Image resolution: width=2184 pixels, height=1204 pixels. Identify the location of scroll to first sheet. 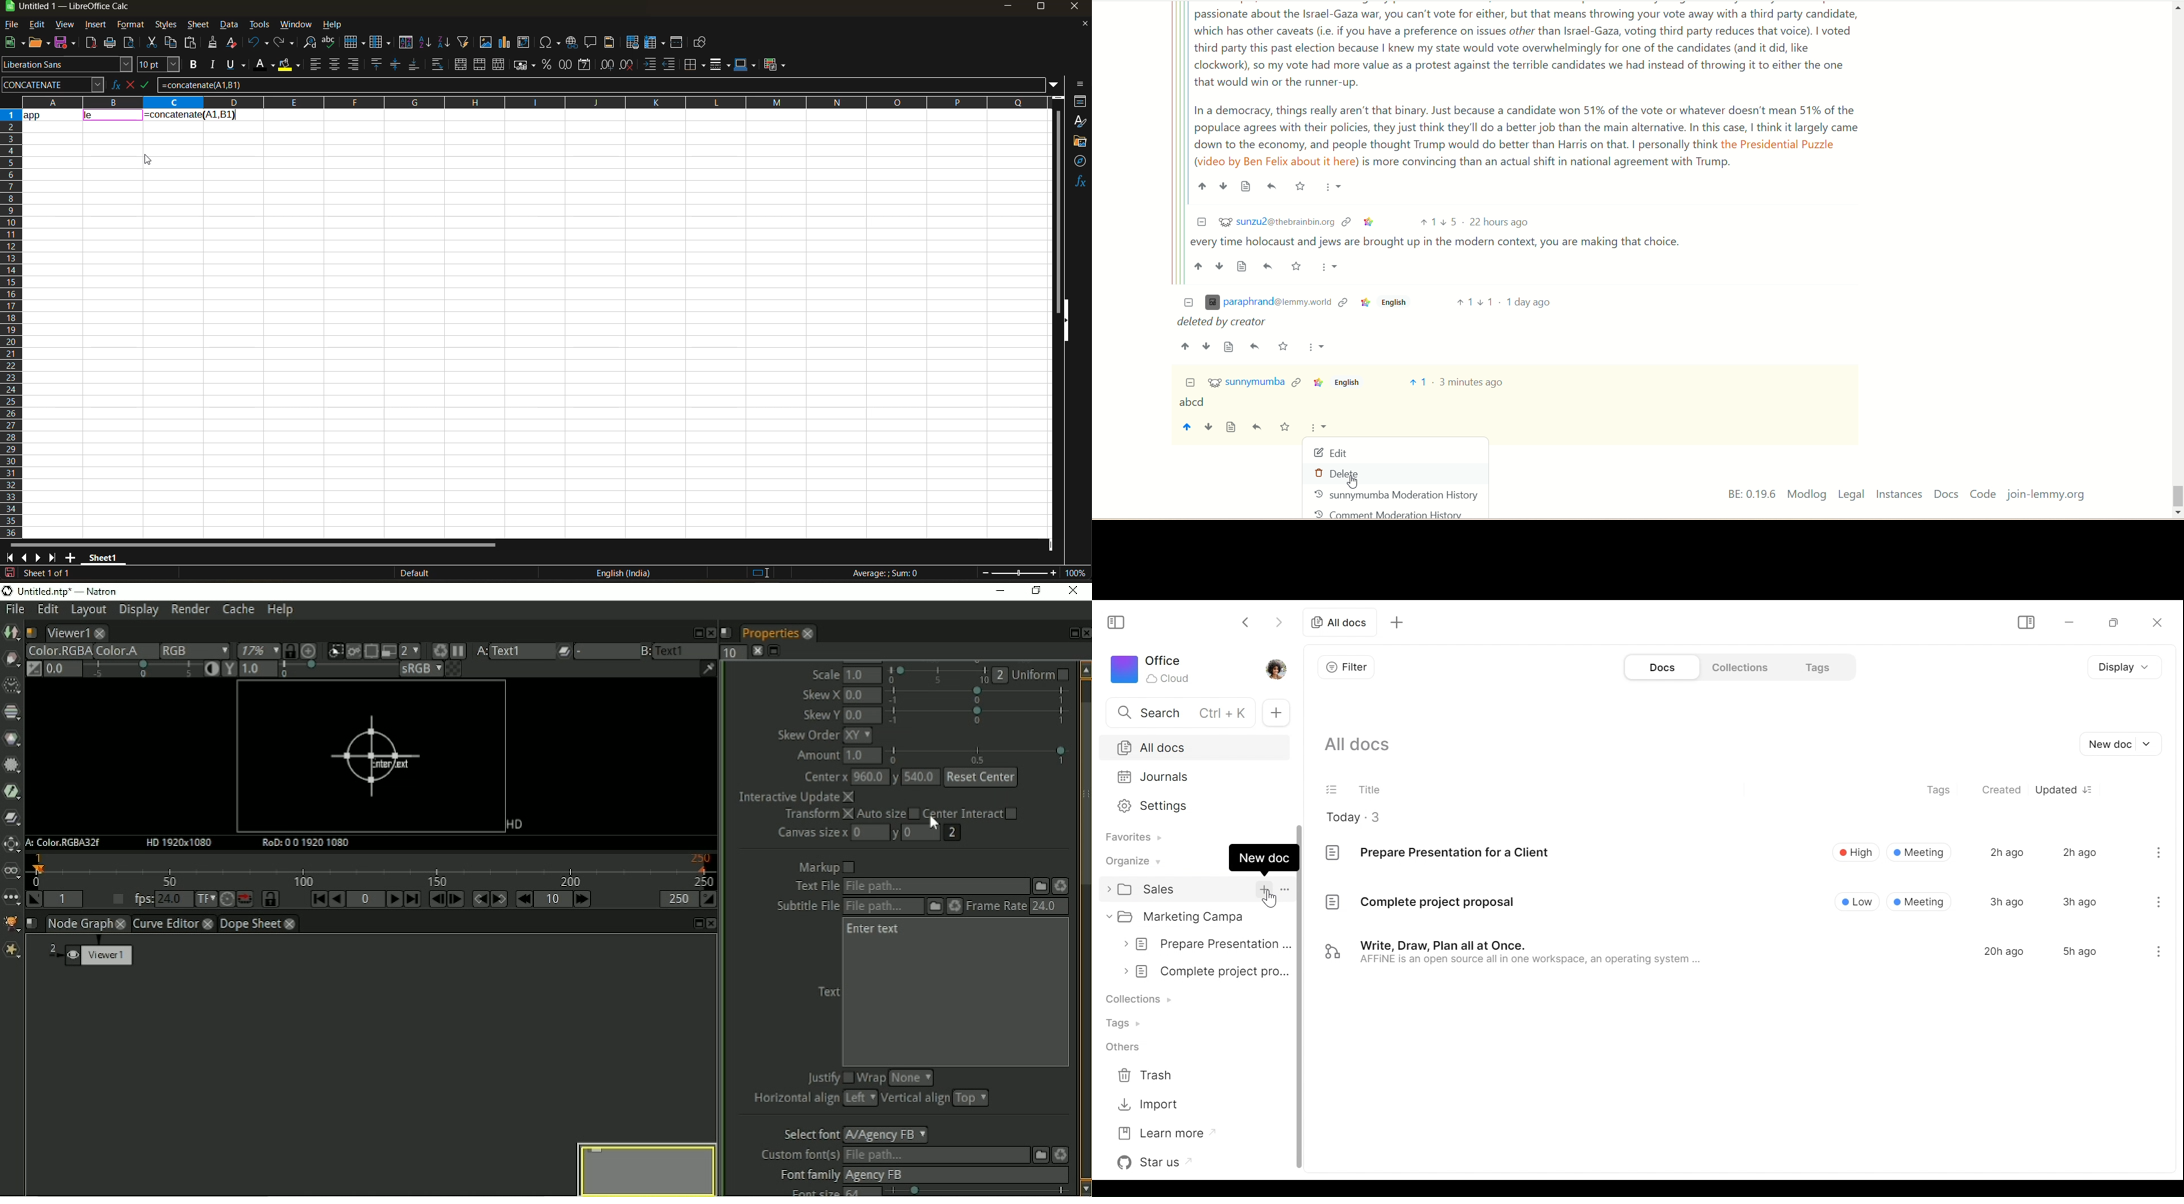
(10, 556).